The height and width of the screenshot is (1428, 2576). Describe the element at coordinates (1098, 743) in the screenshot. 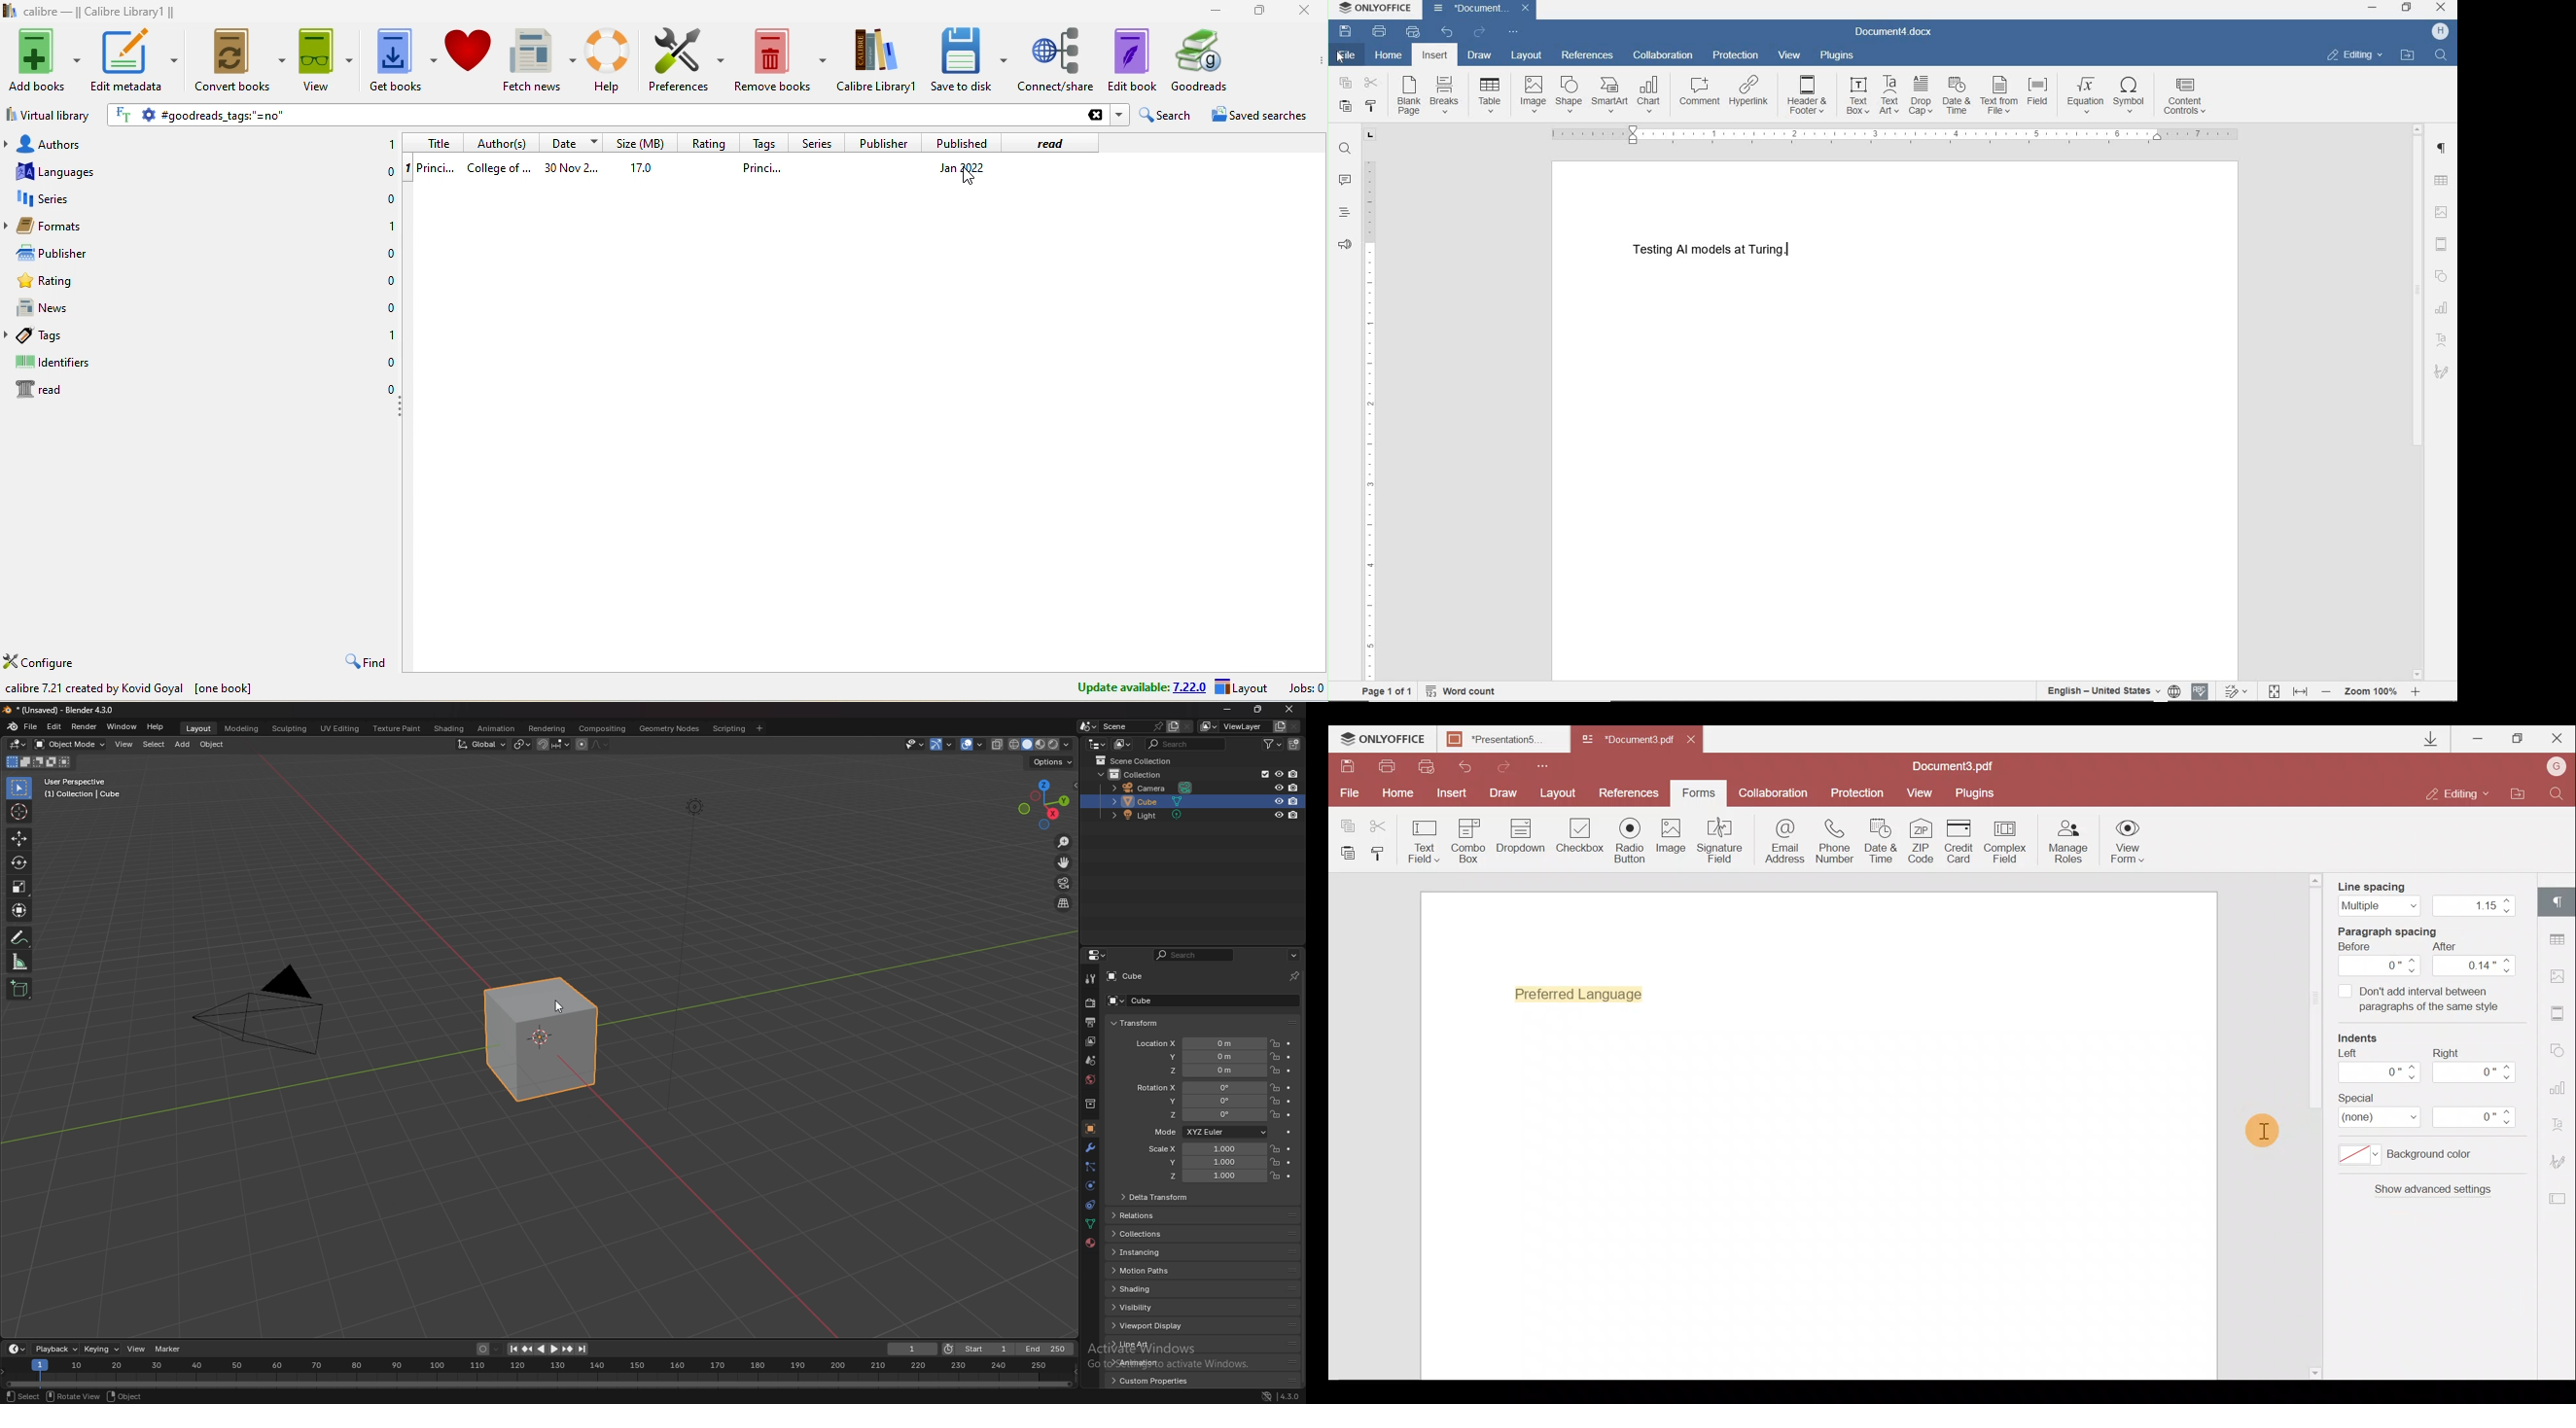

I see `editor type` at that location.